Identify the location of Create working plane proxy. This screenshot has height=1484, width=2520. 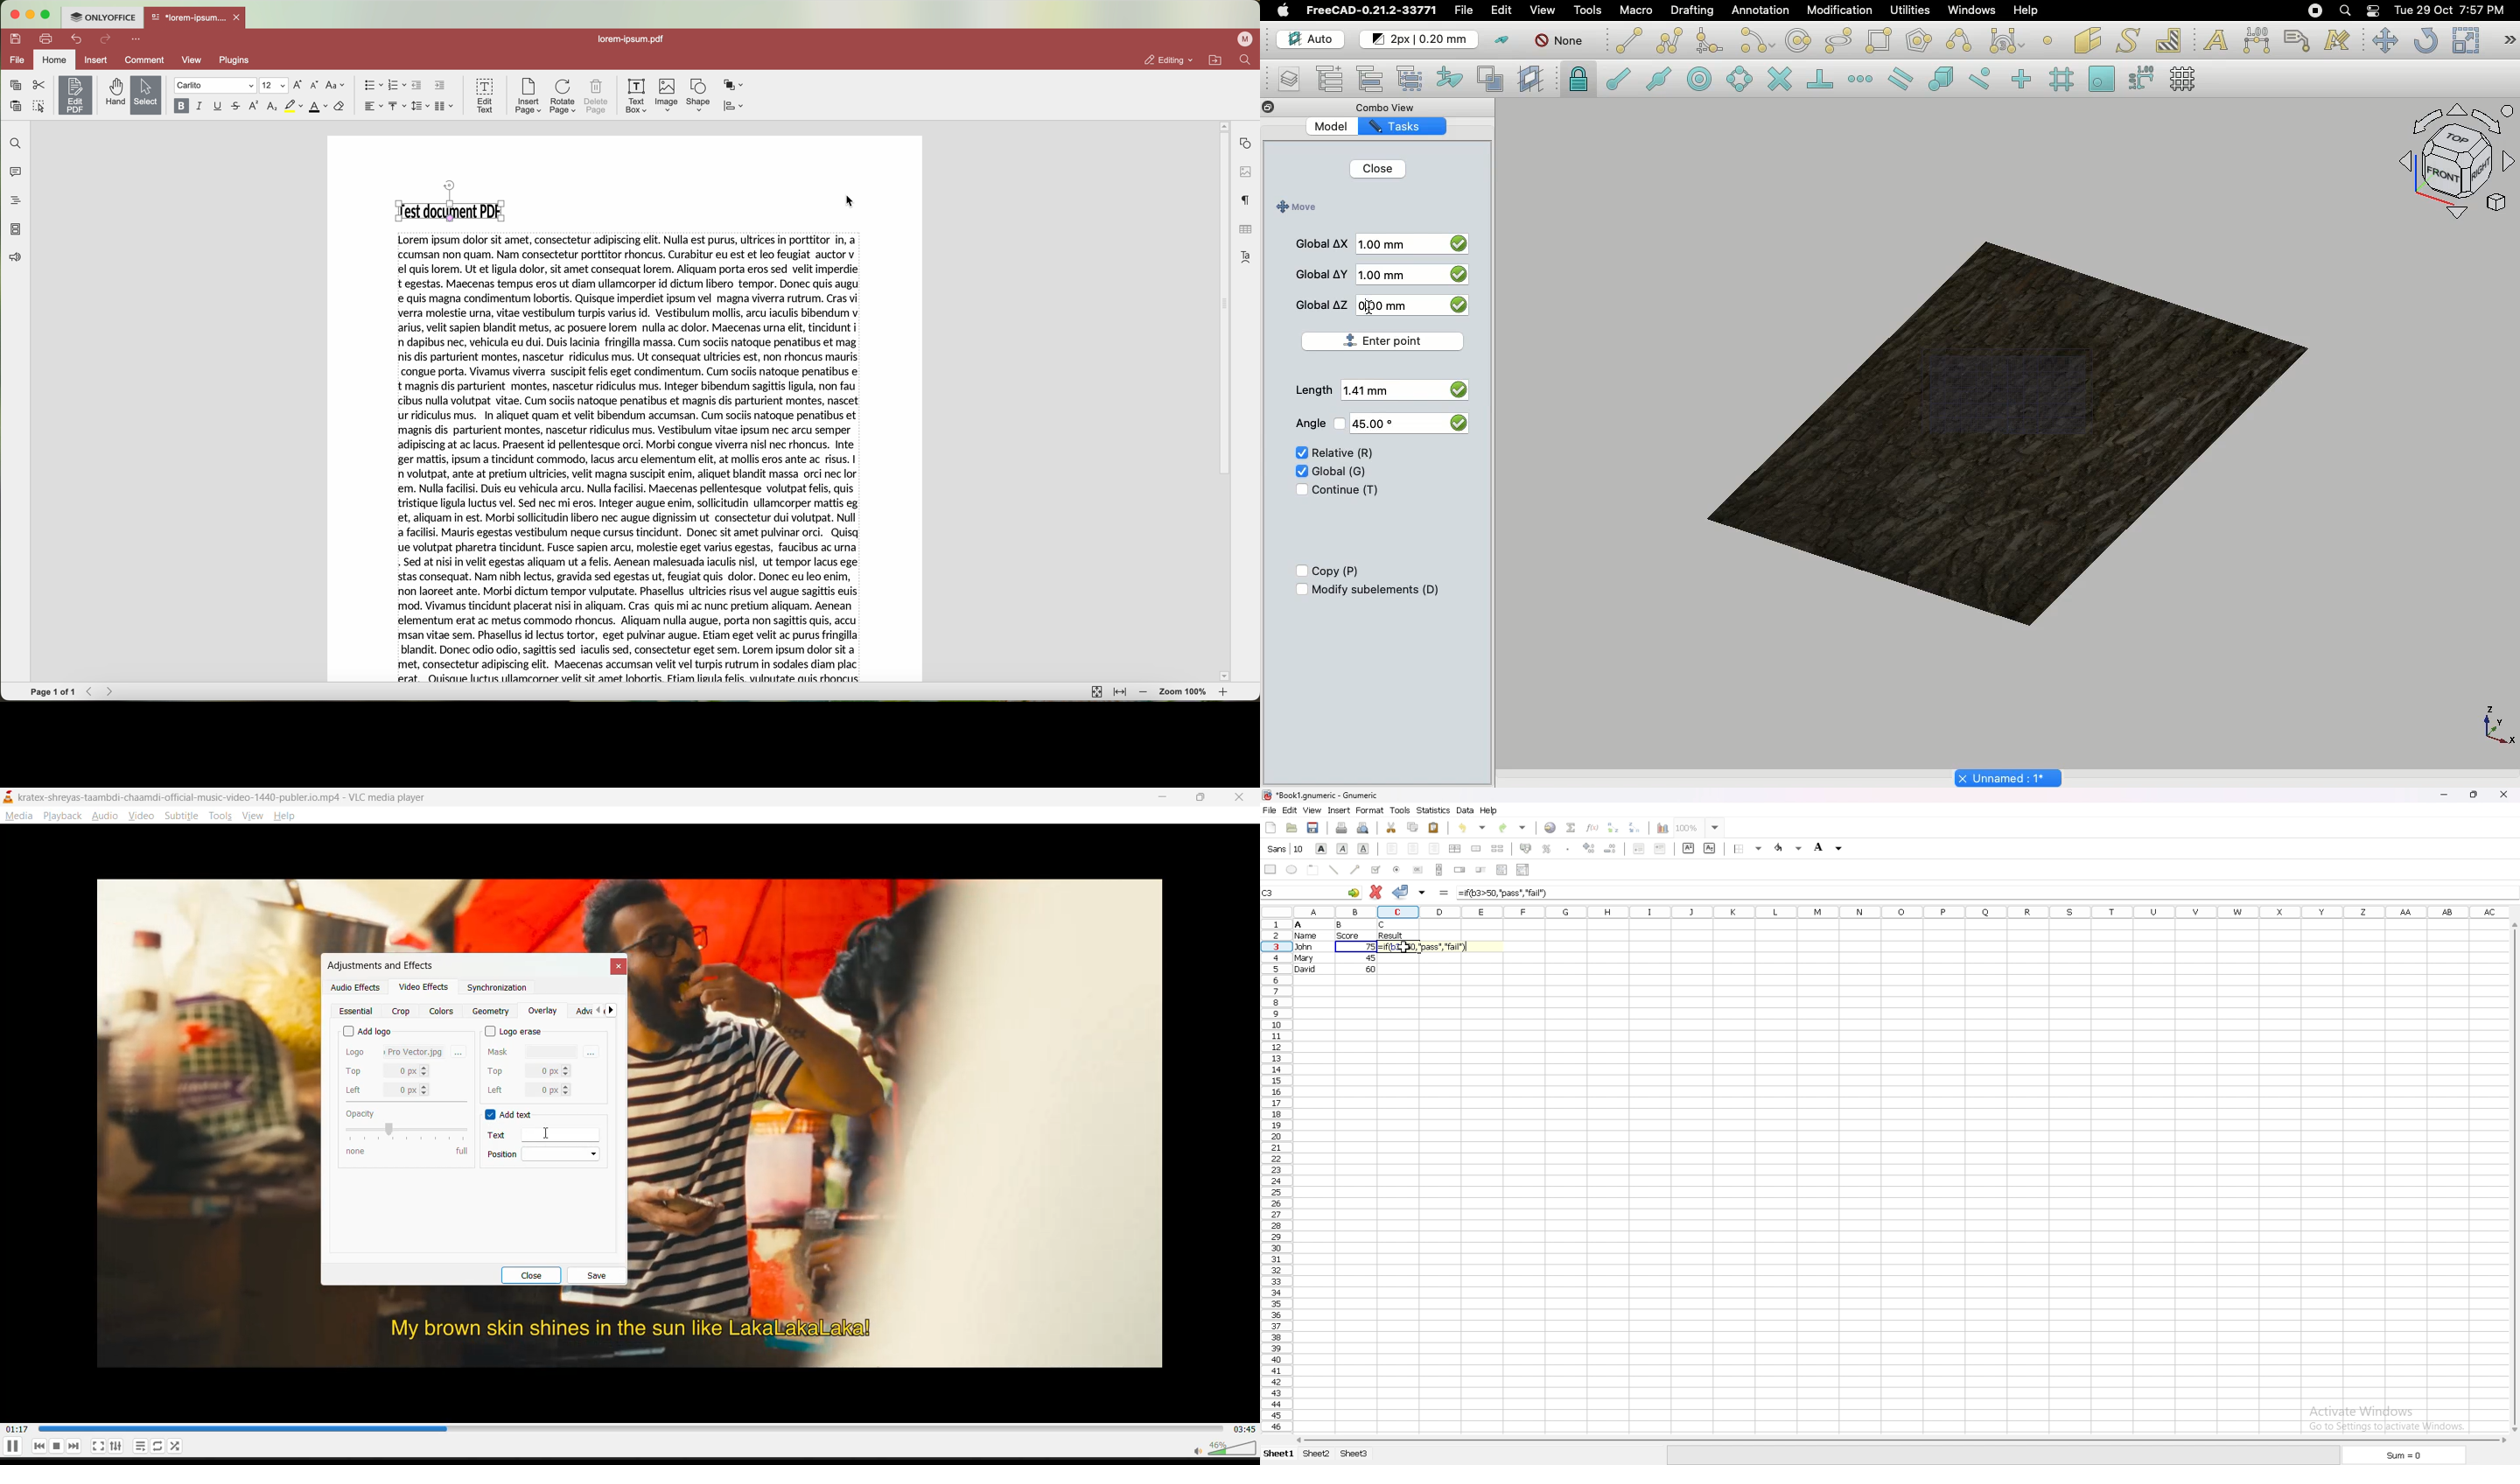
(1494, 80).